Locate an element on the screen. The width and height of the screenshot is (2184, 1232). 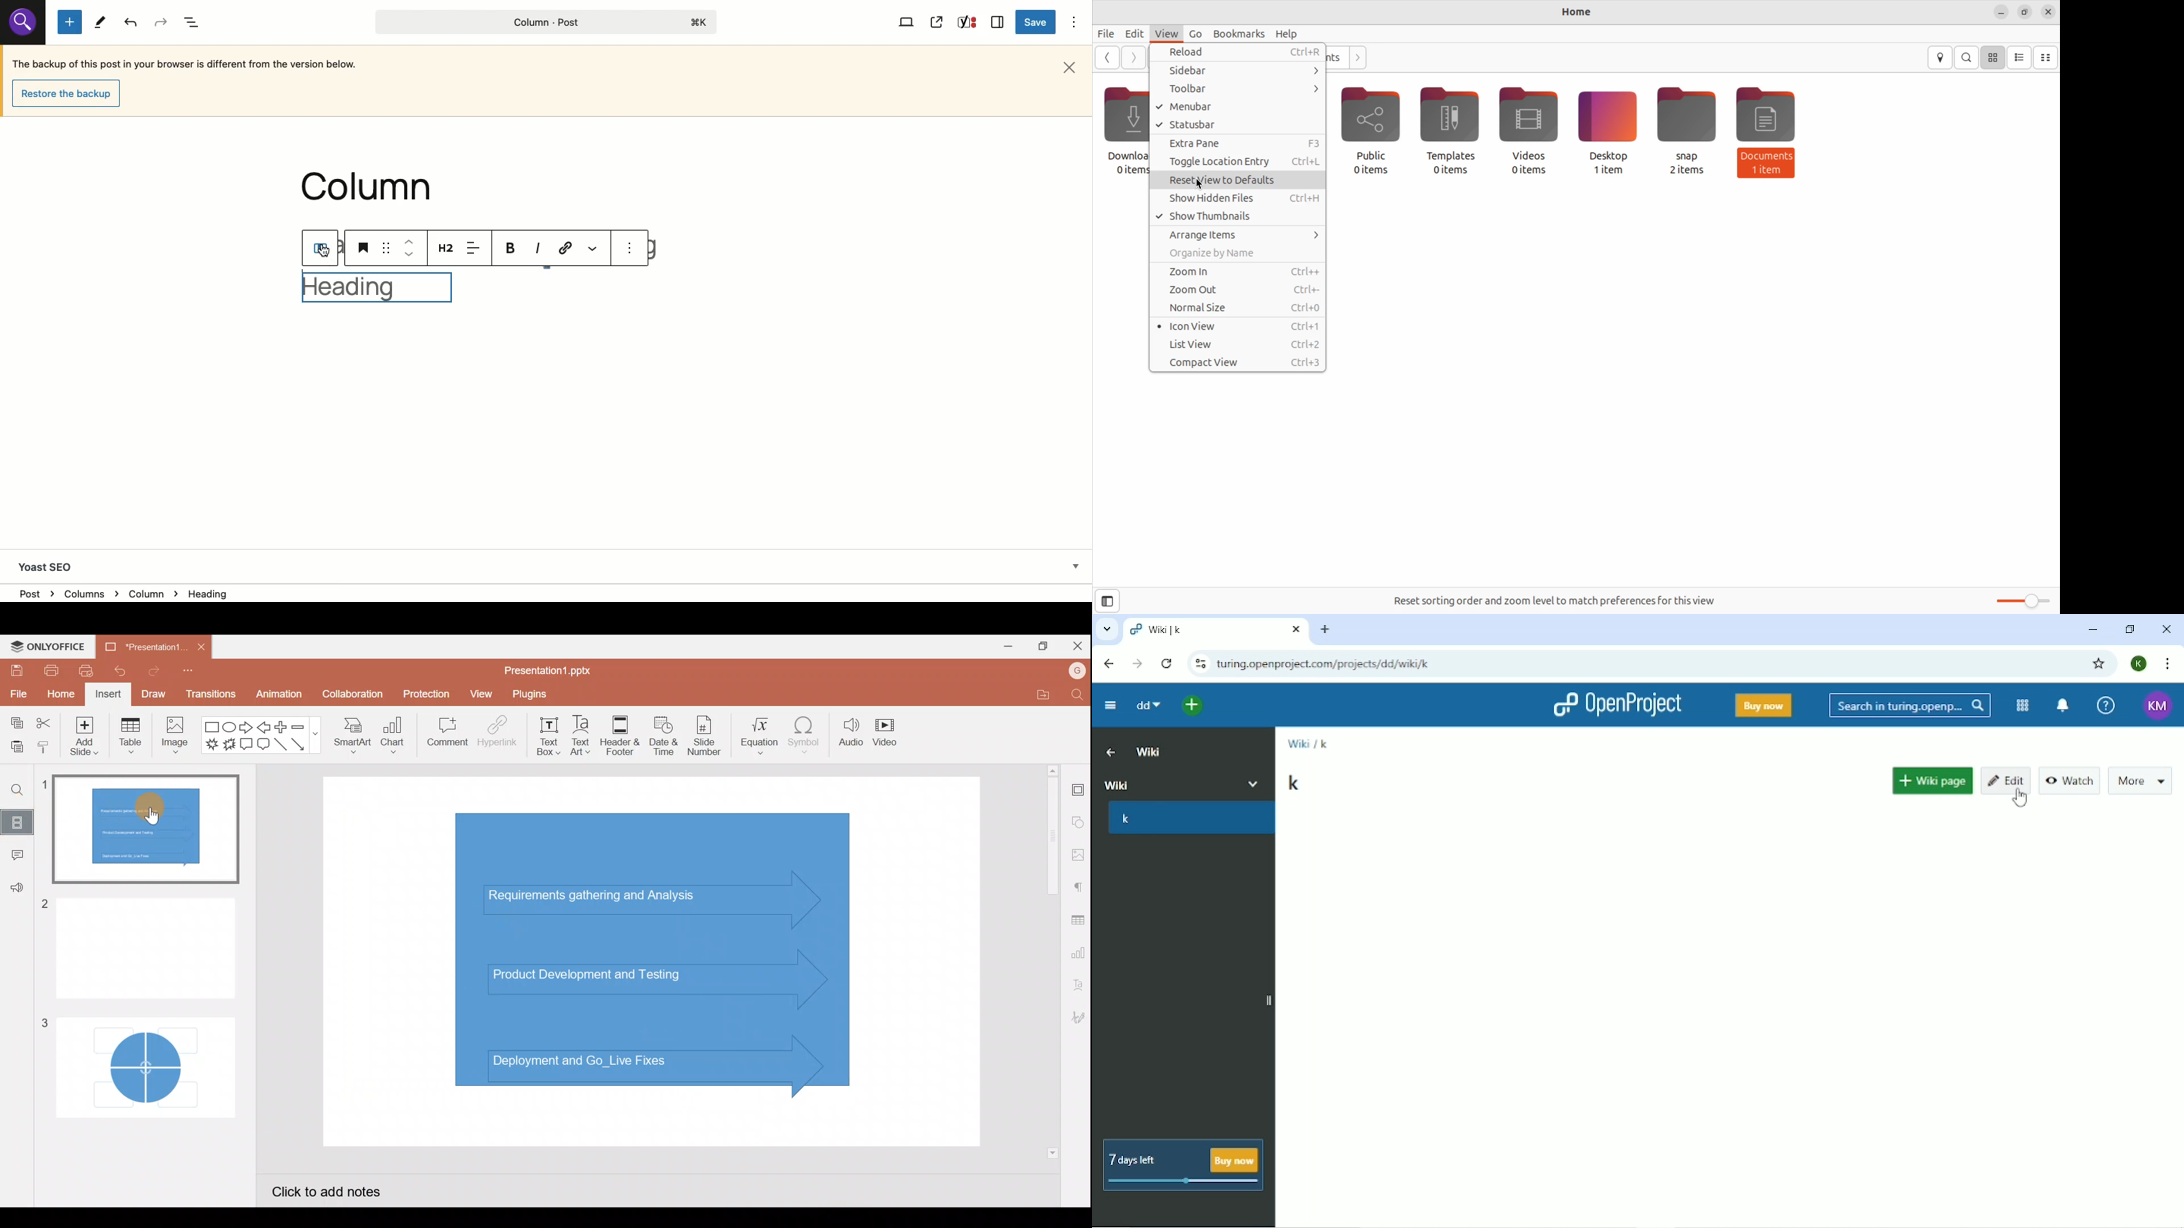
Search in turing.openp is located at coordinates (1908, 706).